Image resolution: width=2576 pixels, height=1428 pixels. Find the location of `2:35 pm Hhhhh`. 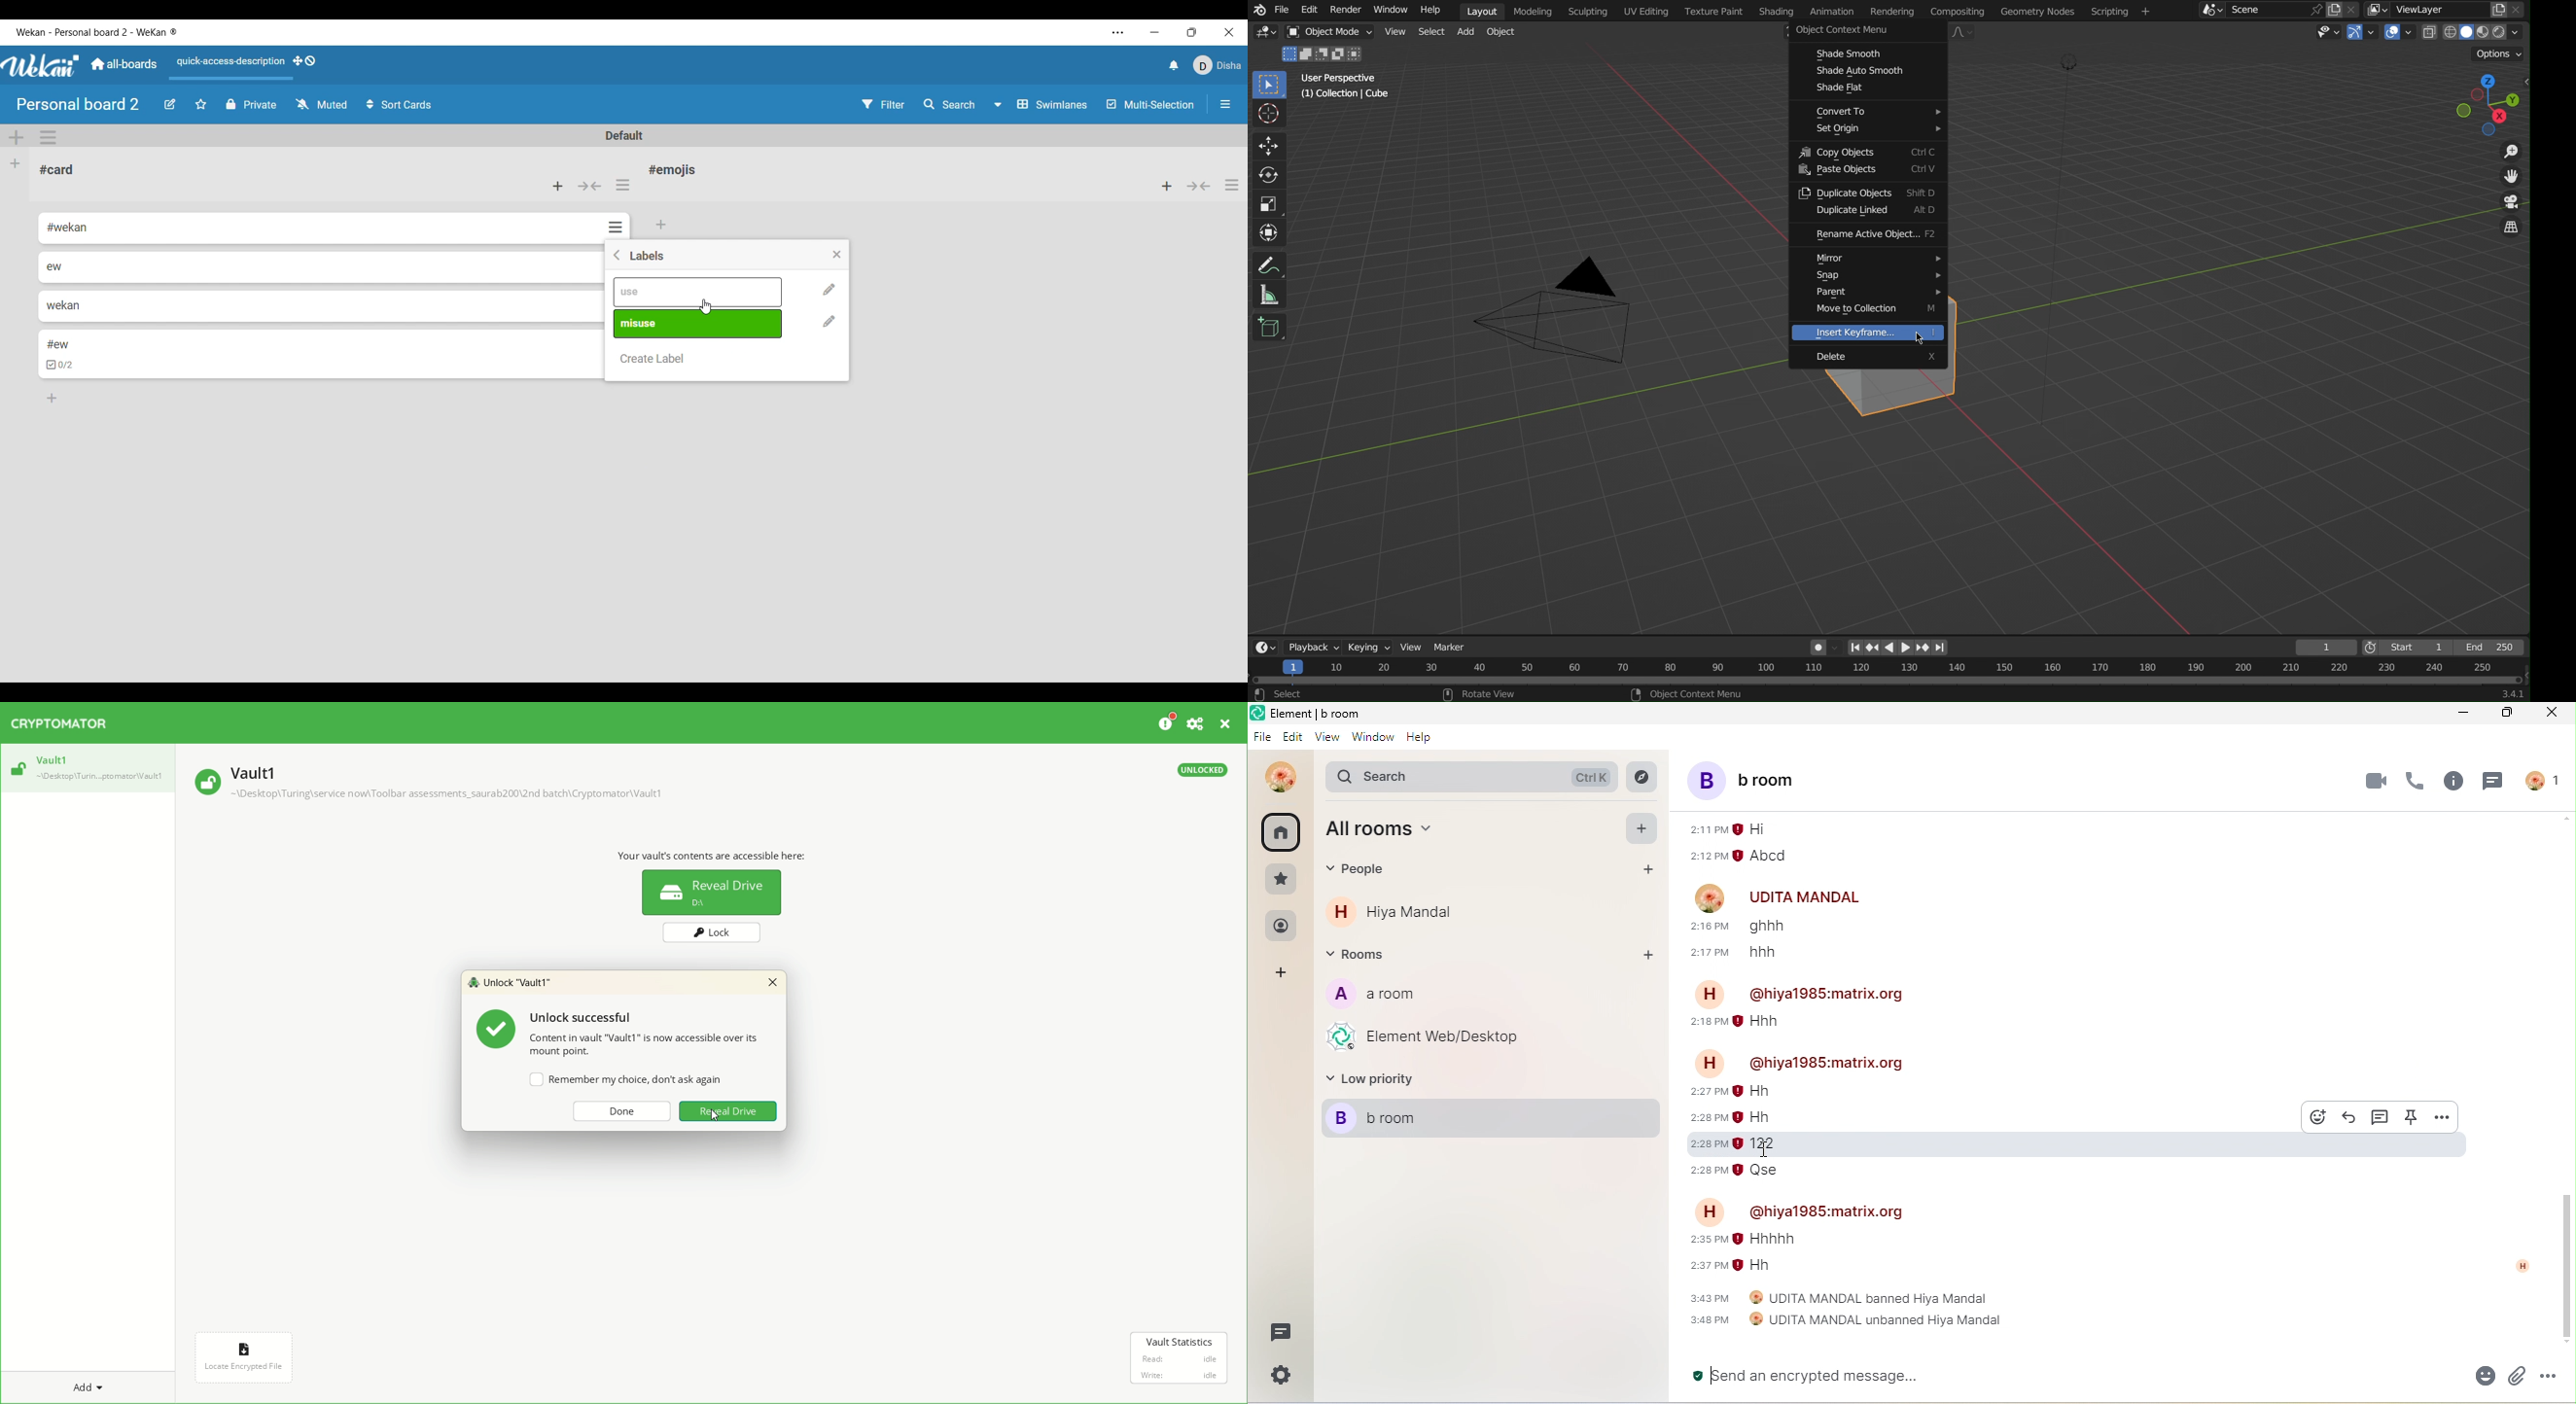

2:35 pm Hhhhh is located at coordinates (1746, 1242).